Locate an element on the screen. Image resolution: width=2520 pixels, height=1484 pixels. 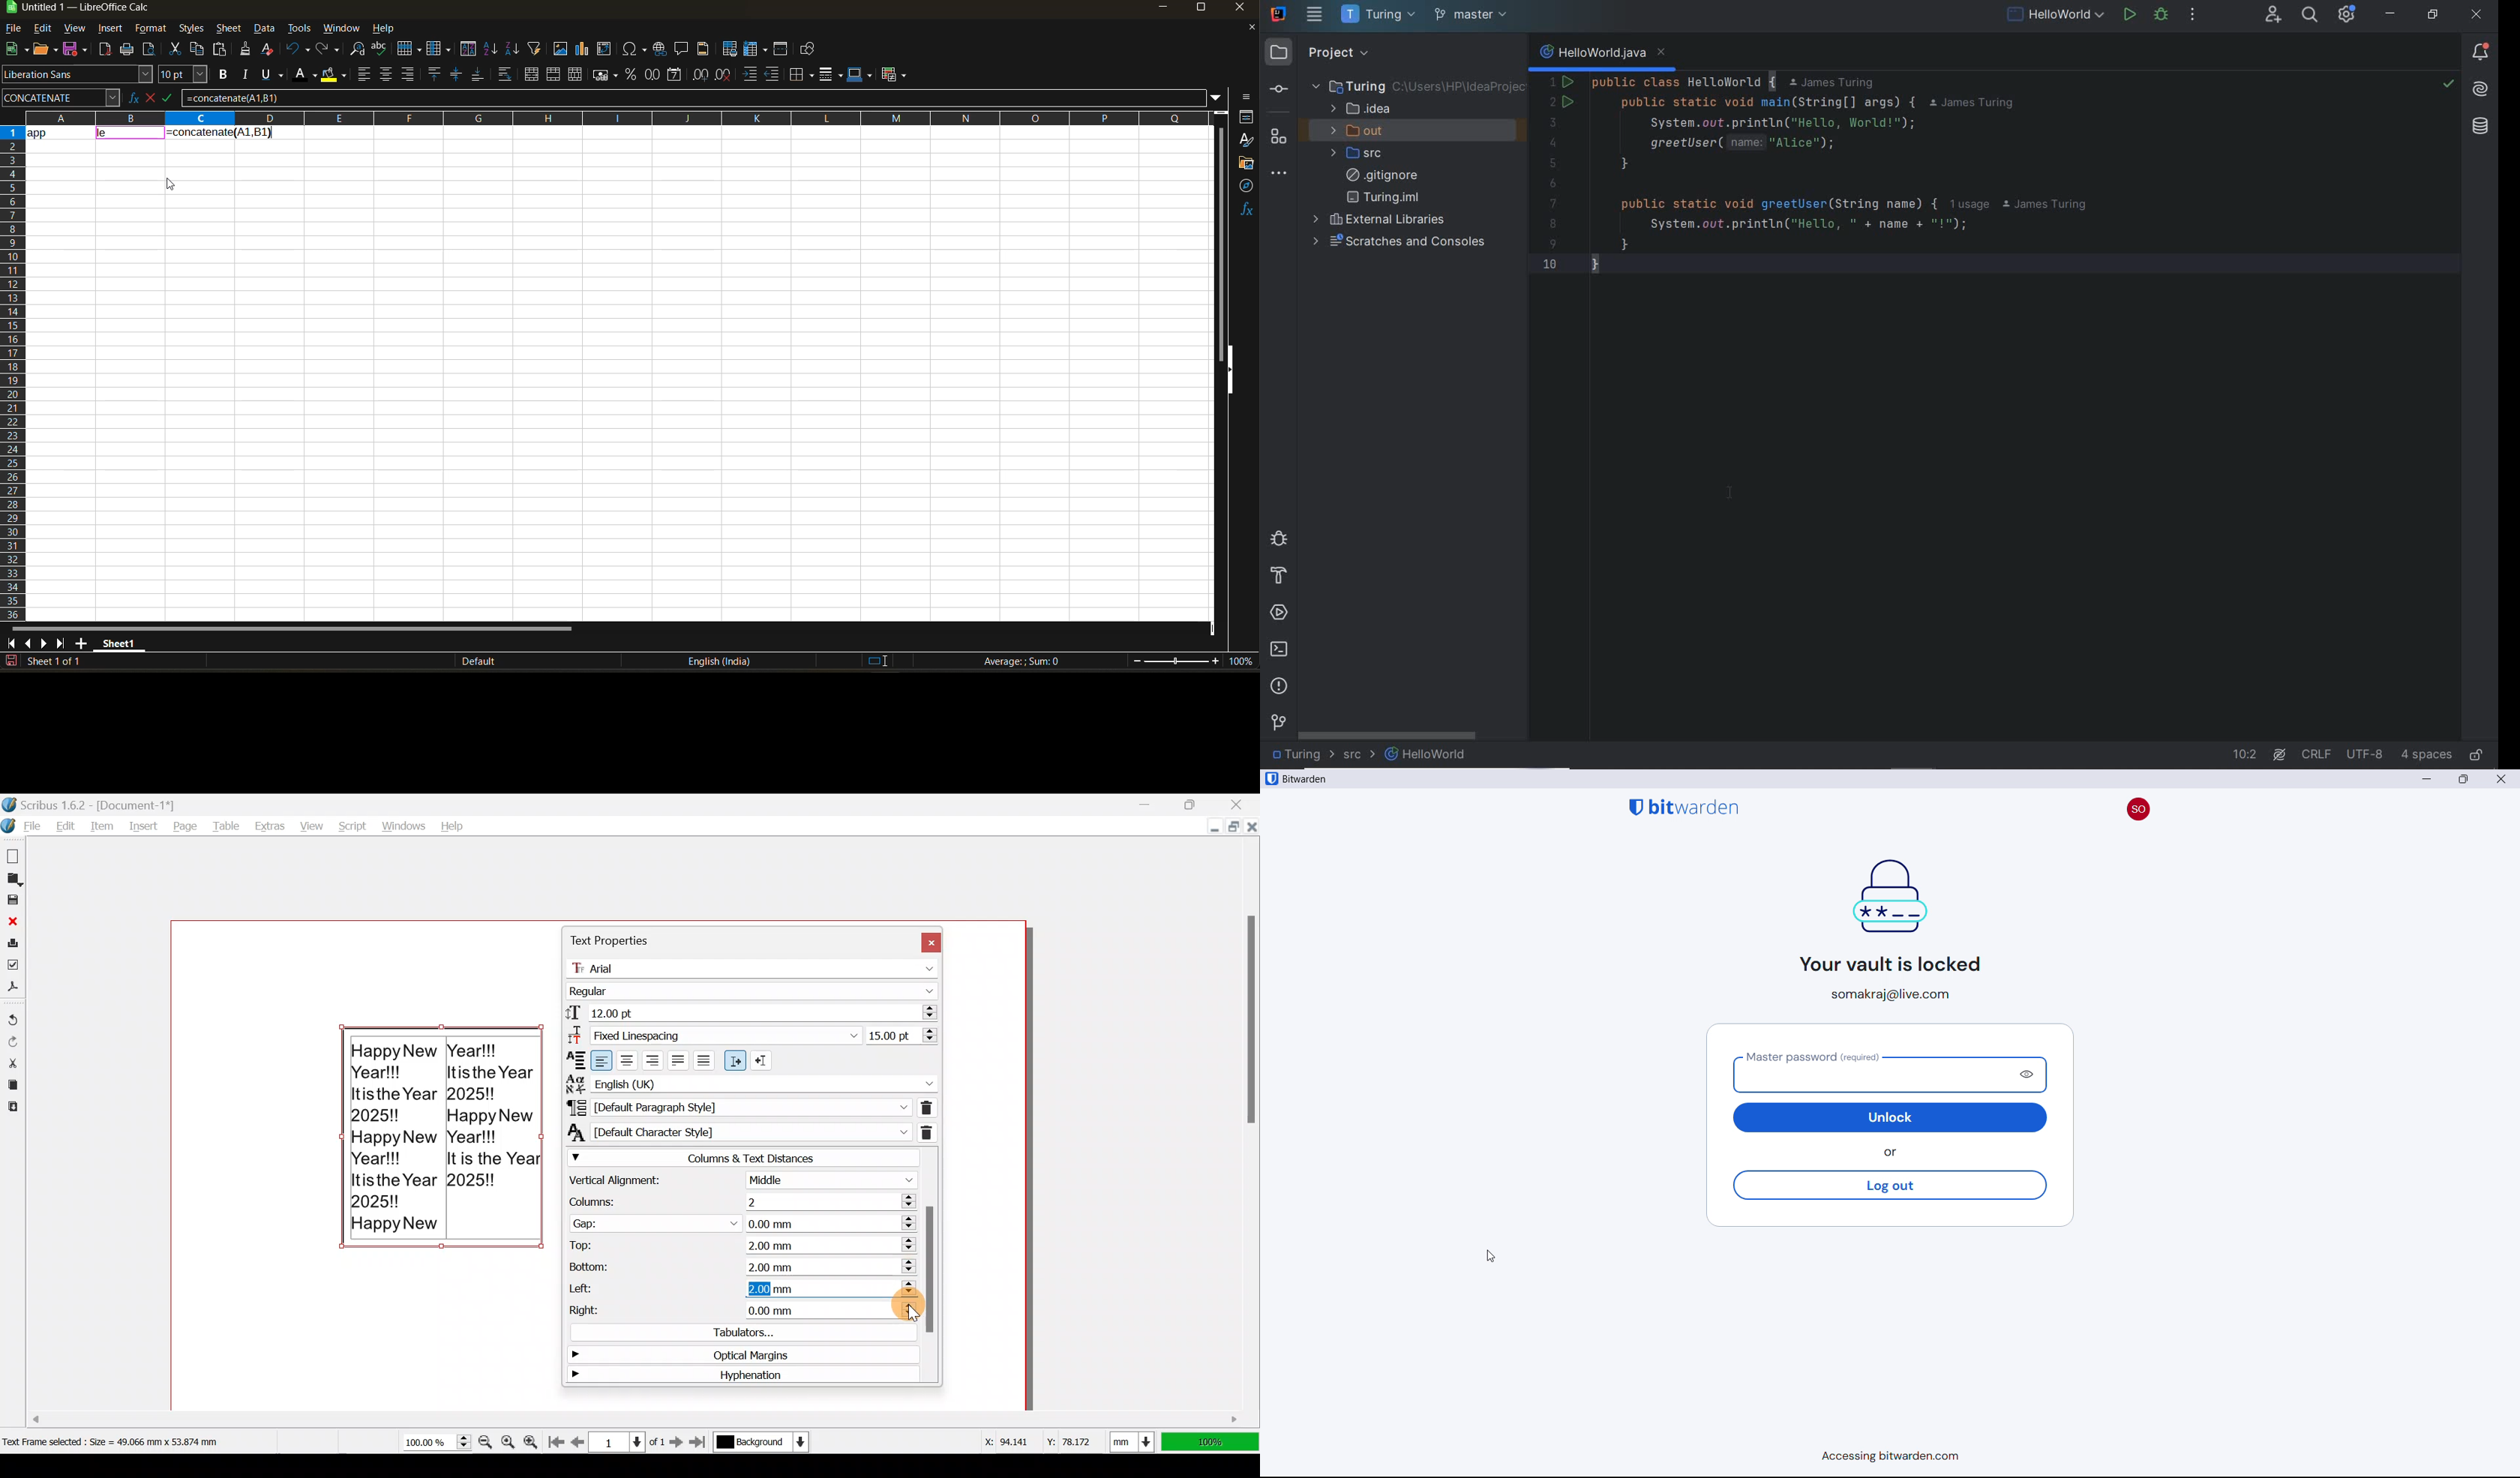
insert hyperlink is located at coordinates (662, 49).